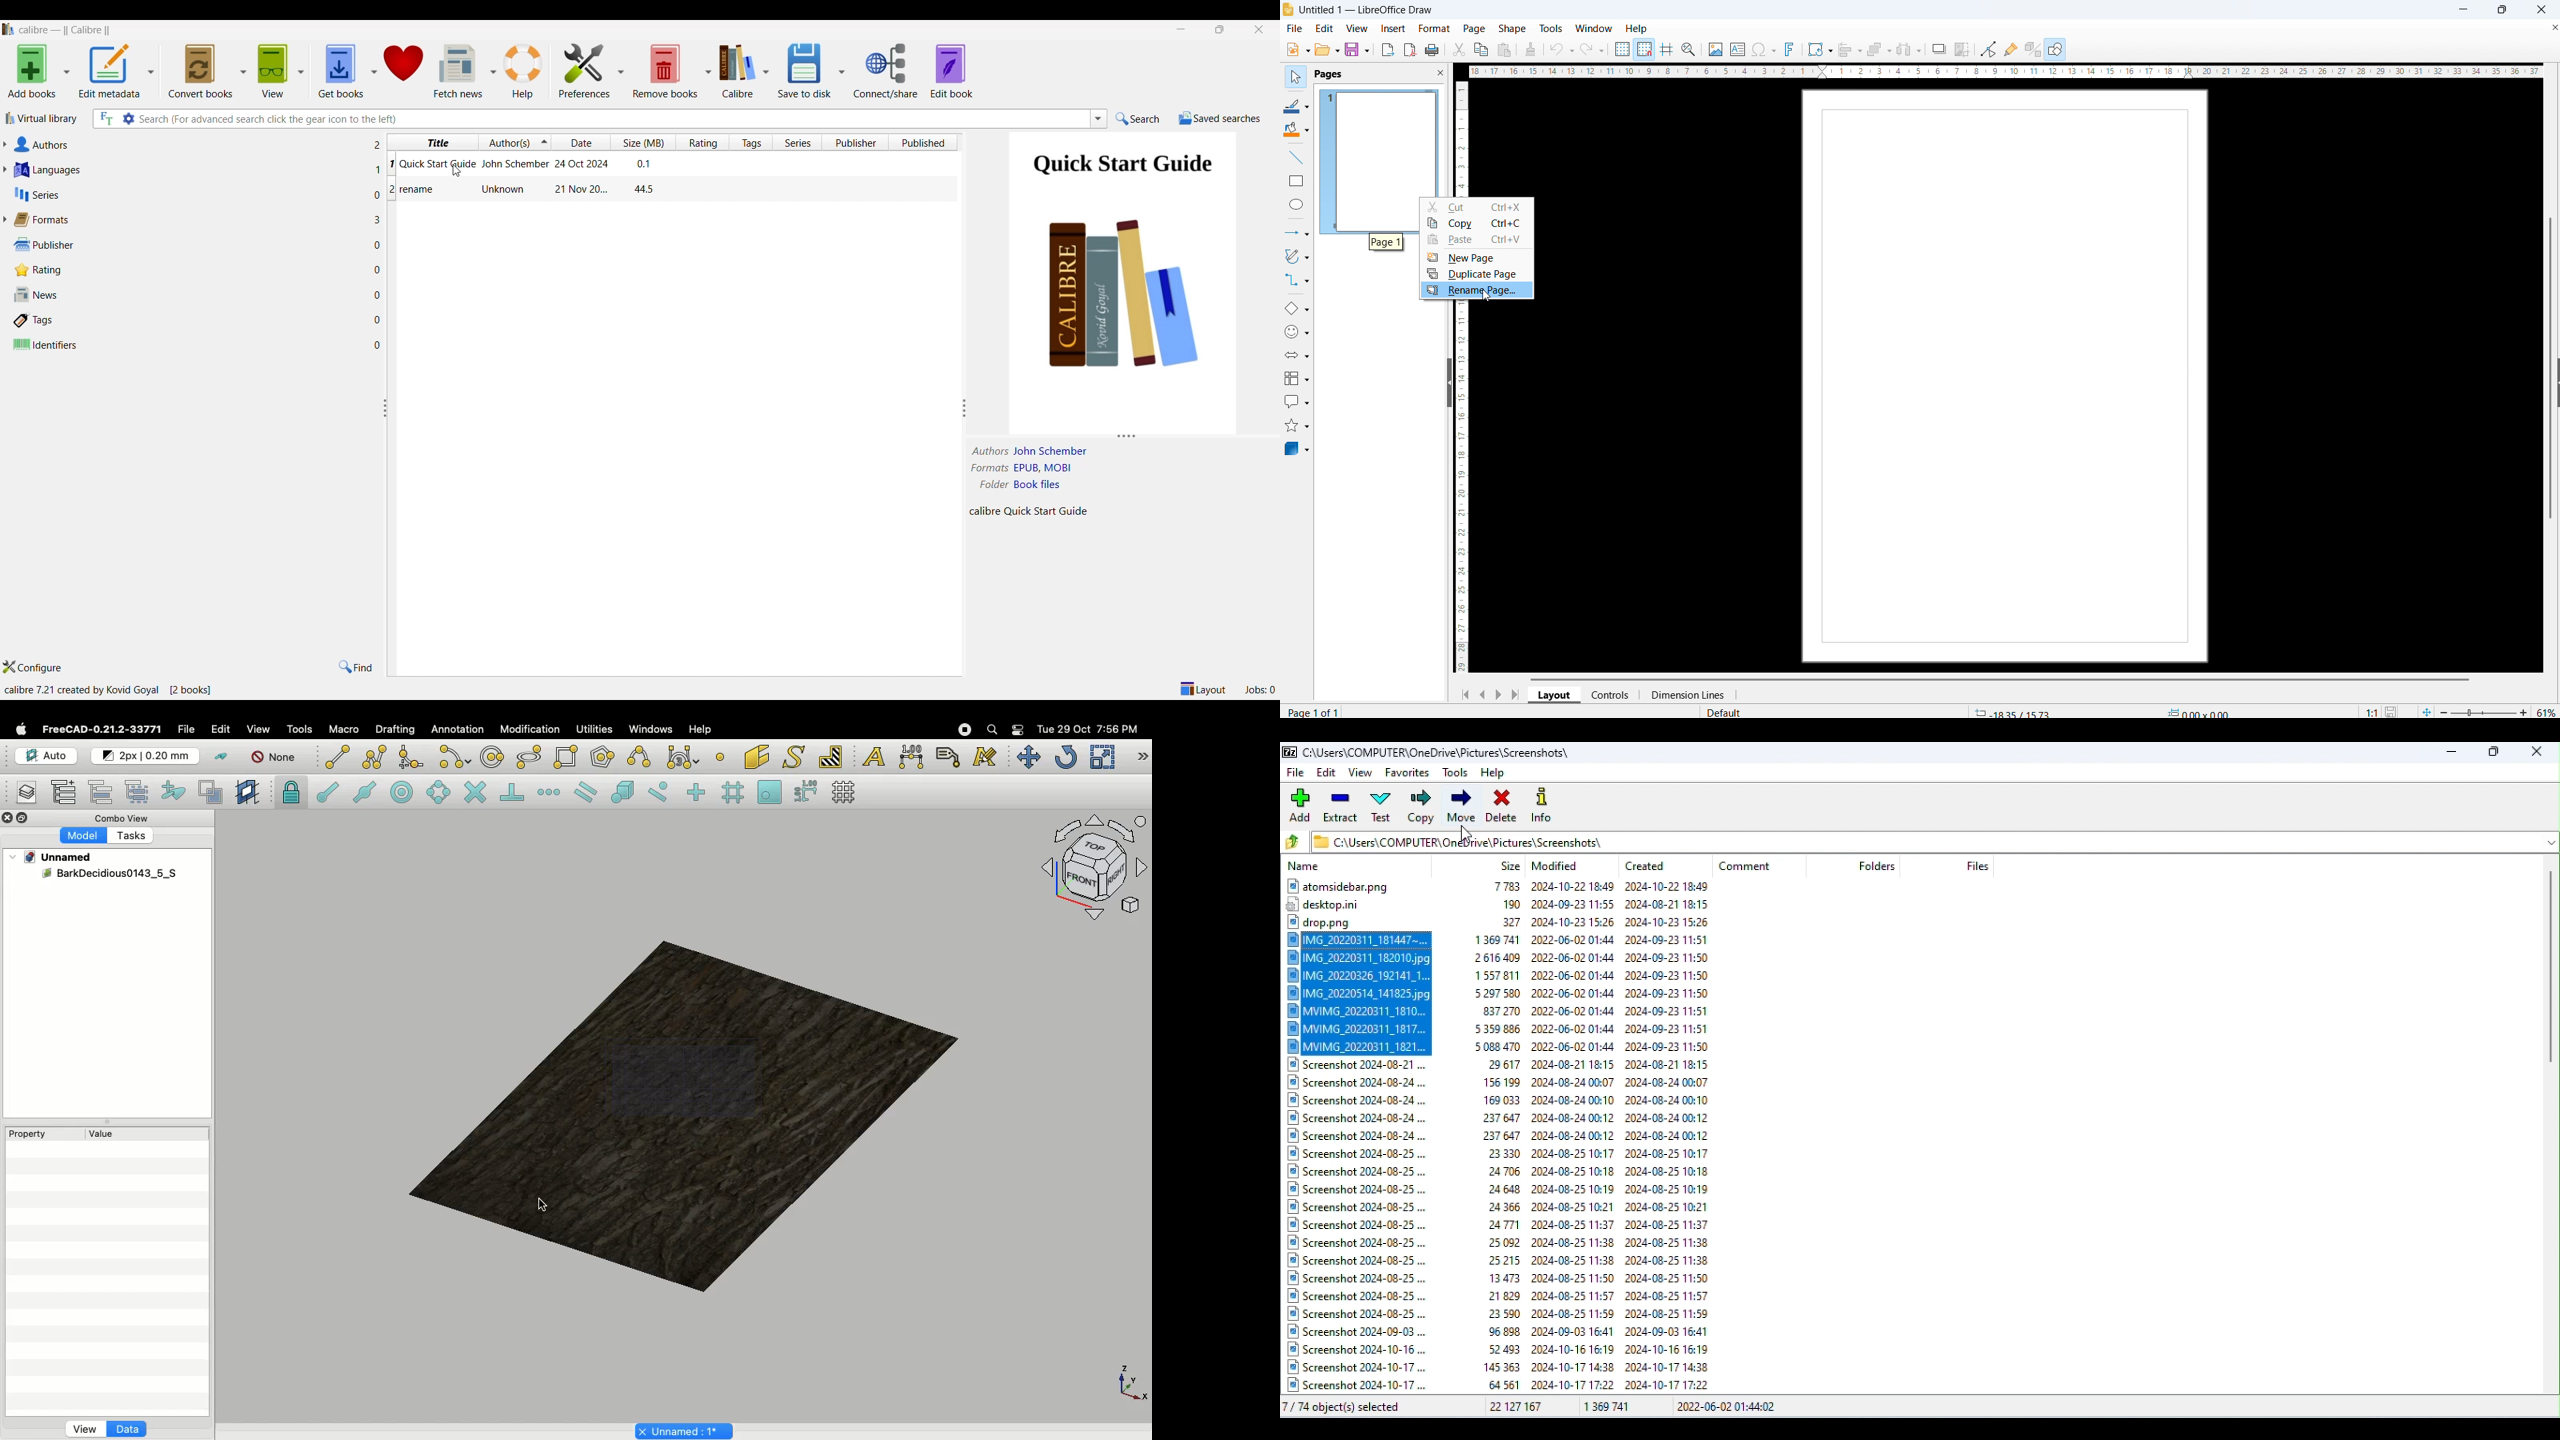 The height and width of the screenshot is (1456, 2576). I want to click on Title column, so click(433, 143).